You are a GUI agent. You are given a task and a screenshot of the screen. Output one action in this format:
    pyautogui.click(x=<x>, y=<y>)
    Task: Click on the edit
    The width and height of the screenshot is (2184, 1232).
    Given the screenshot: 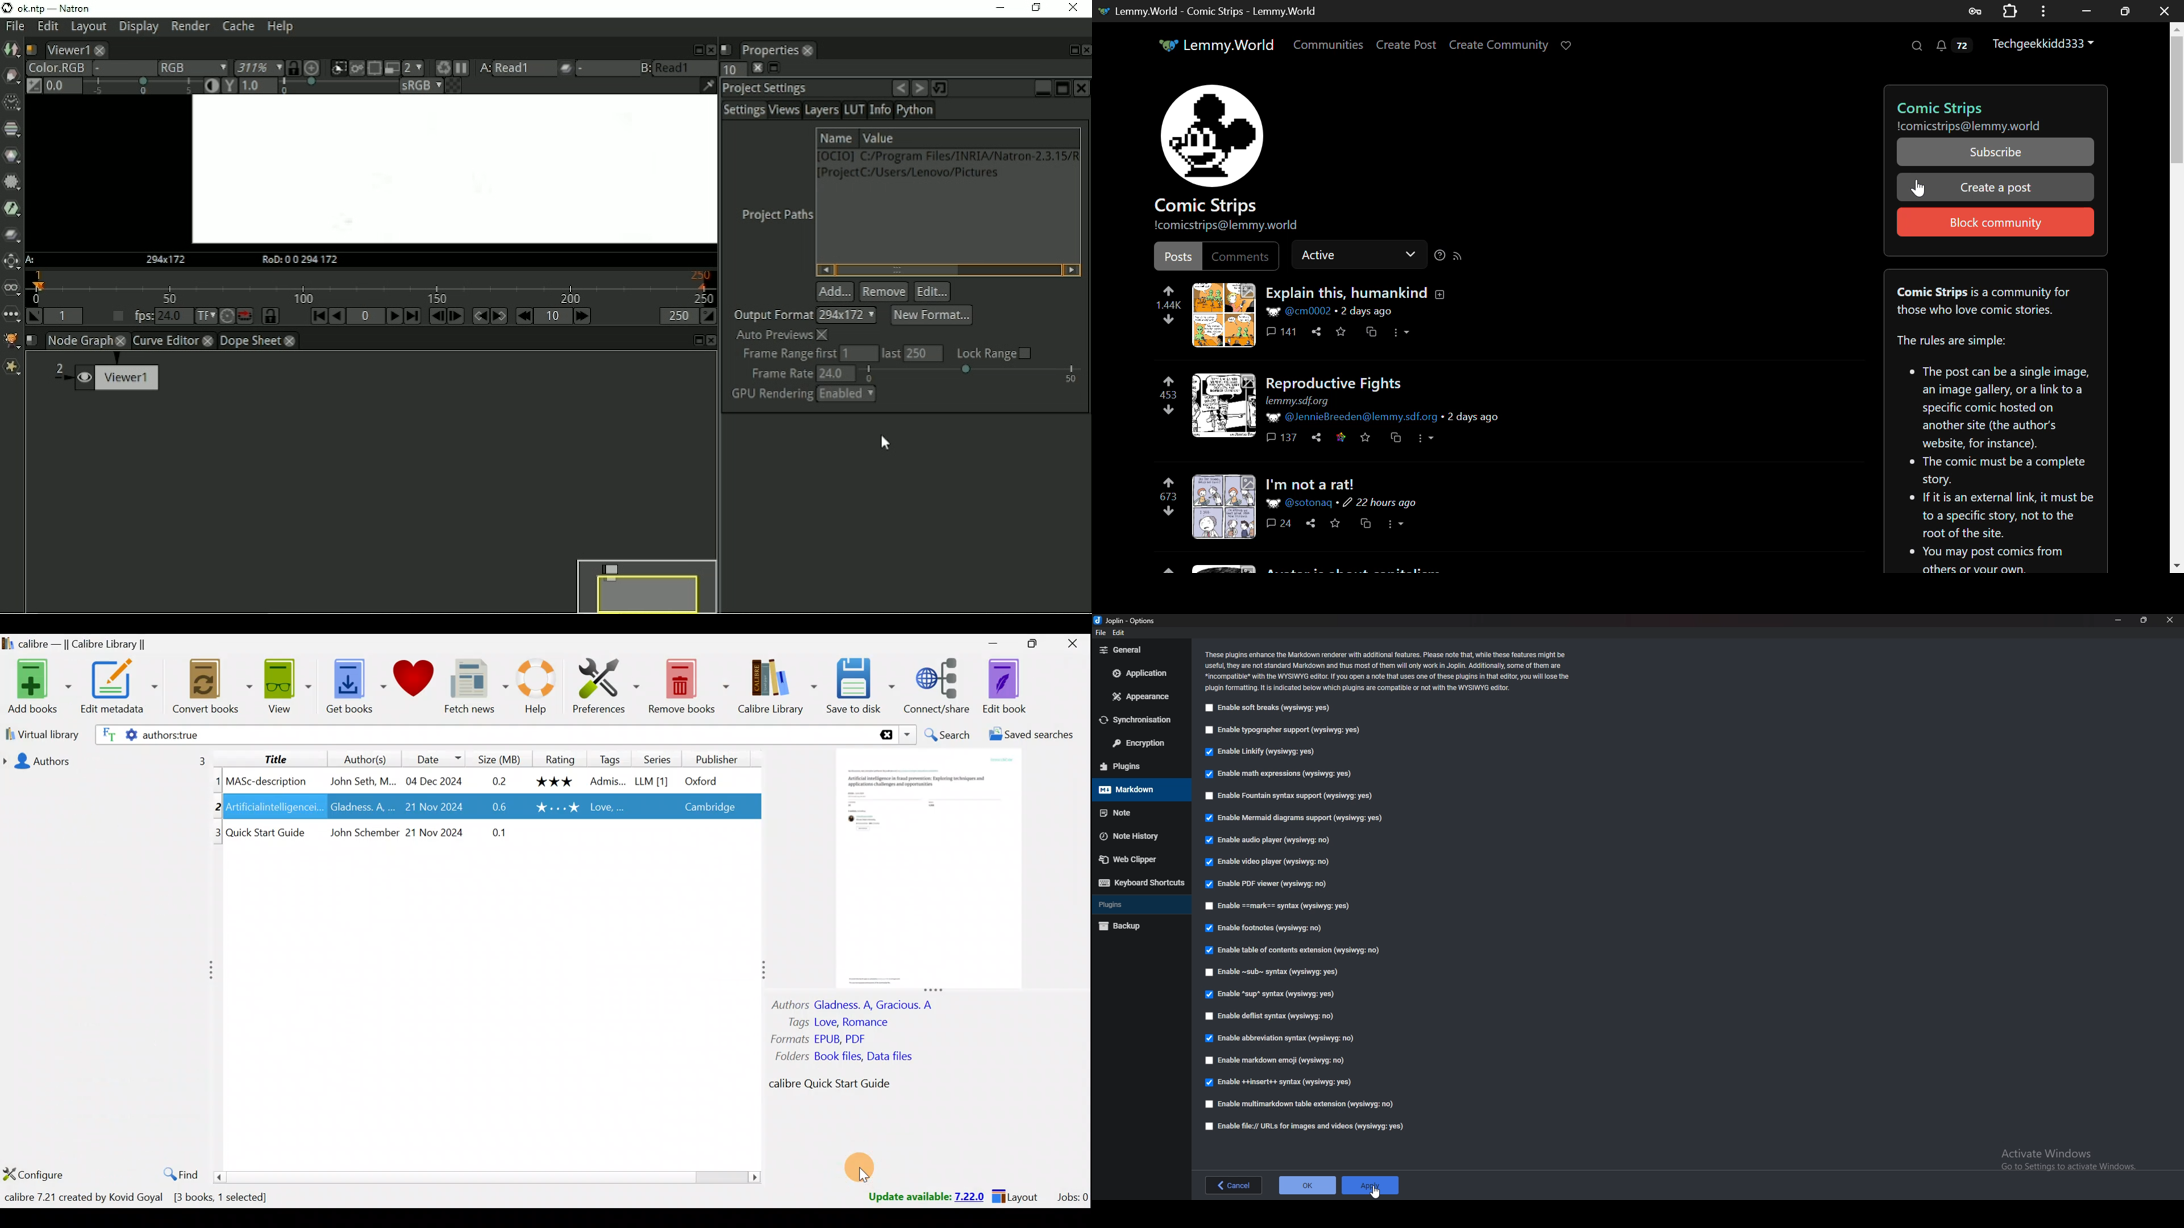 What is the action you would take?
    pyautogui.click(x=1120, y=633)
    